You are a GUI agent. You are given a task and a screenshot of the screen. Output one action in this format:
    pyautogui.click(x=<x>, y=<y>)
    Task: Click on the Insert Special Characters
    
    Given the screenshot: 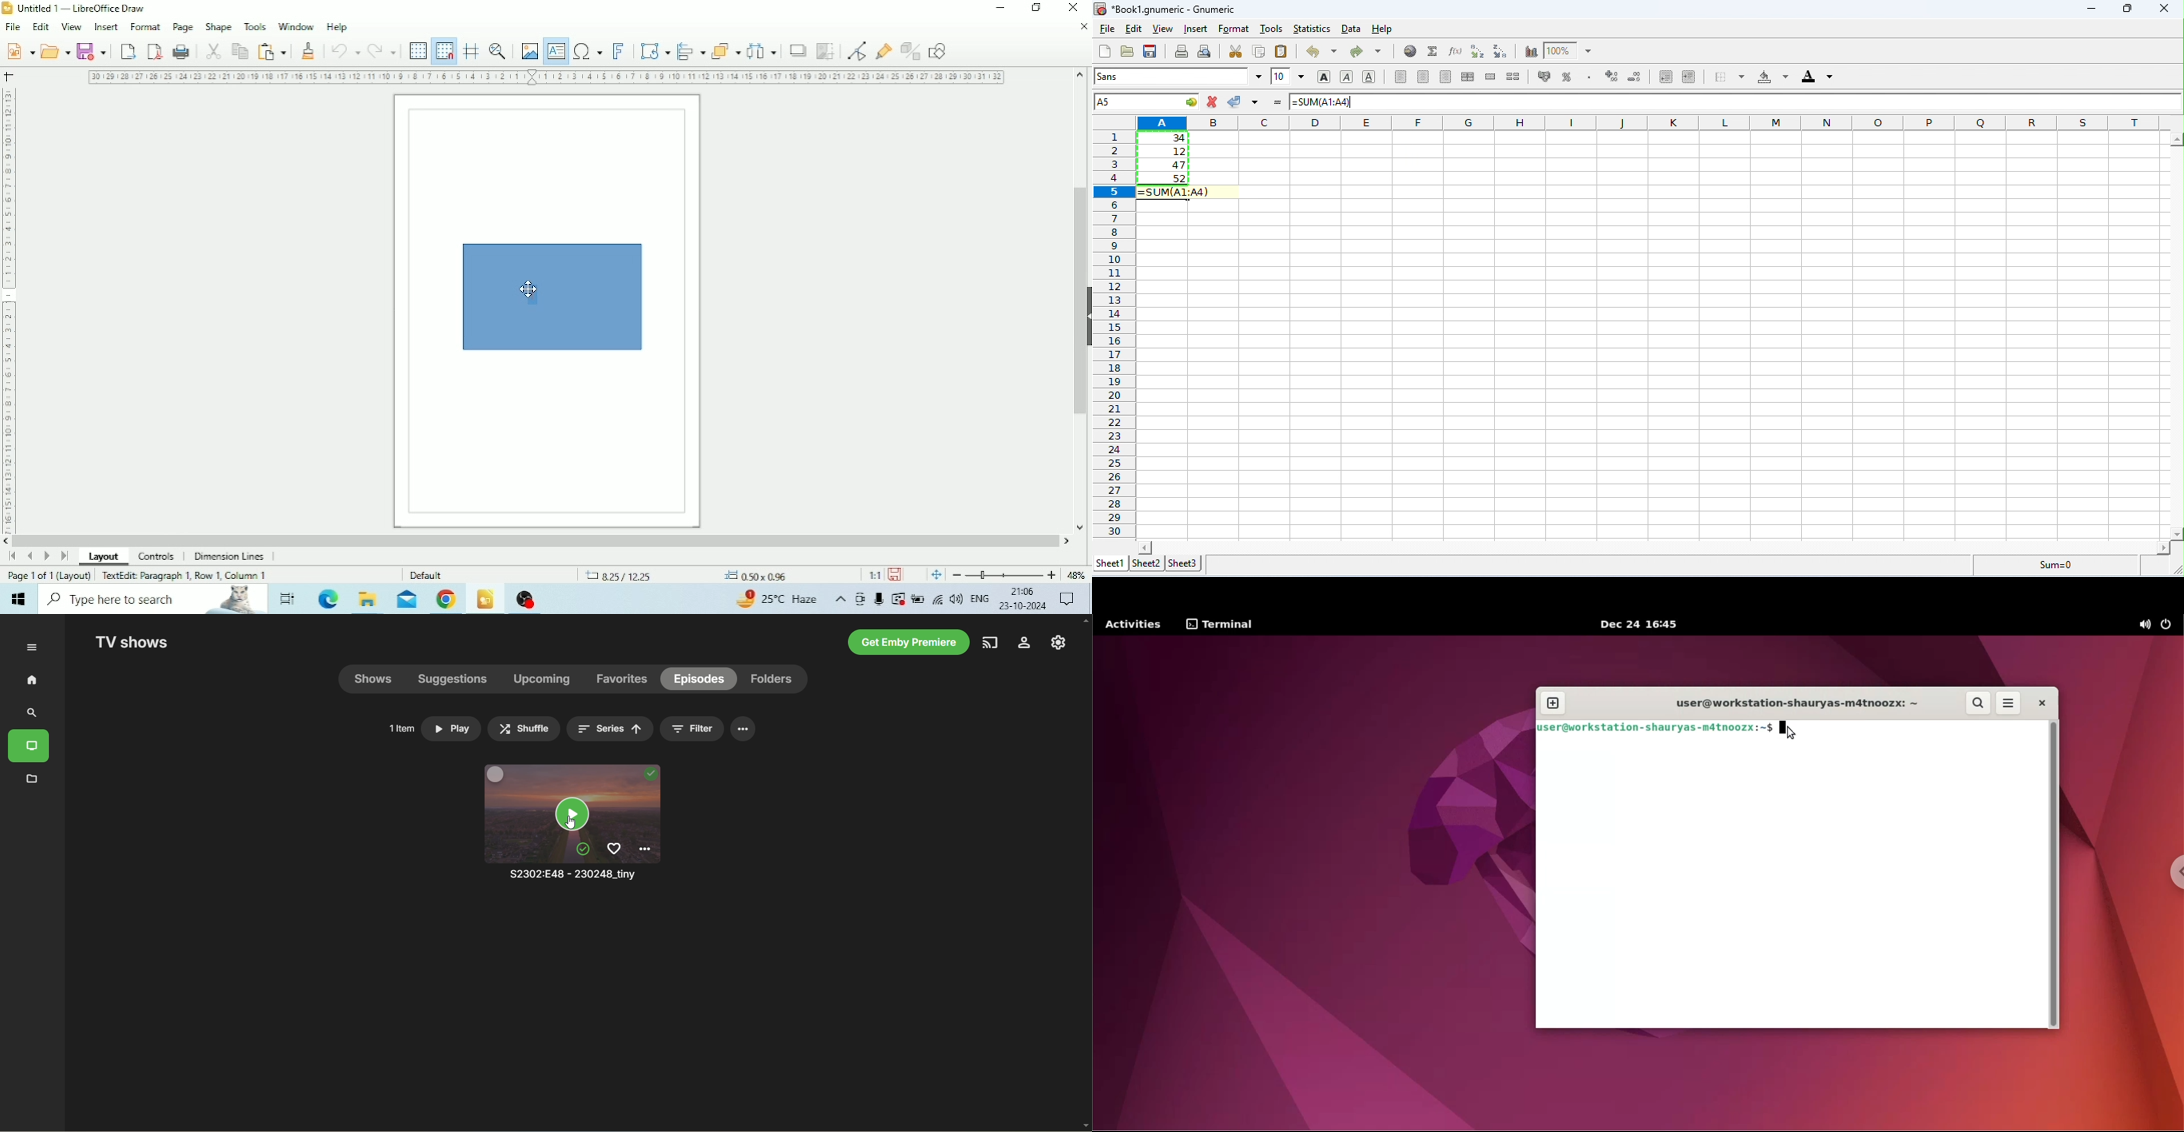 What is the action you would take?
    pyautogui.click(x=588, y=51)
    